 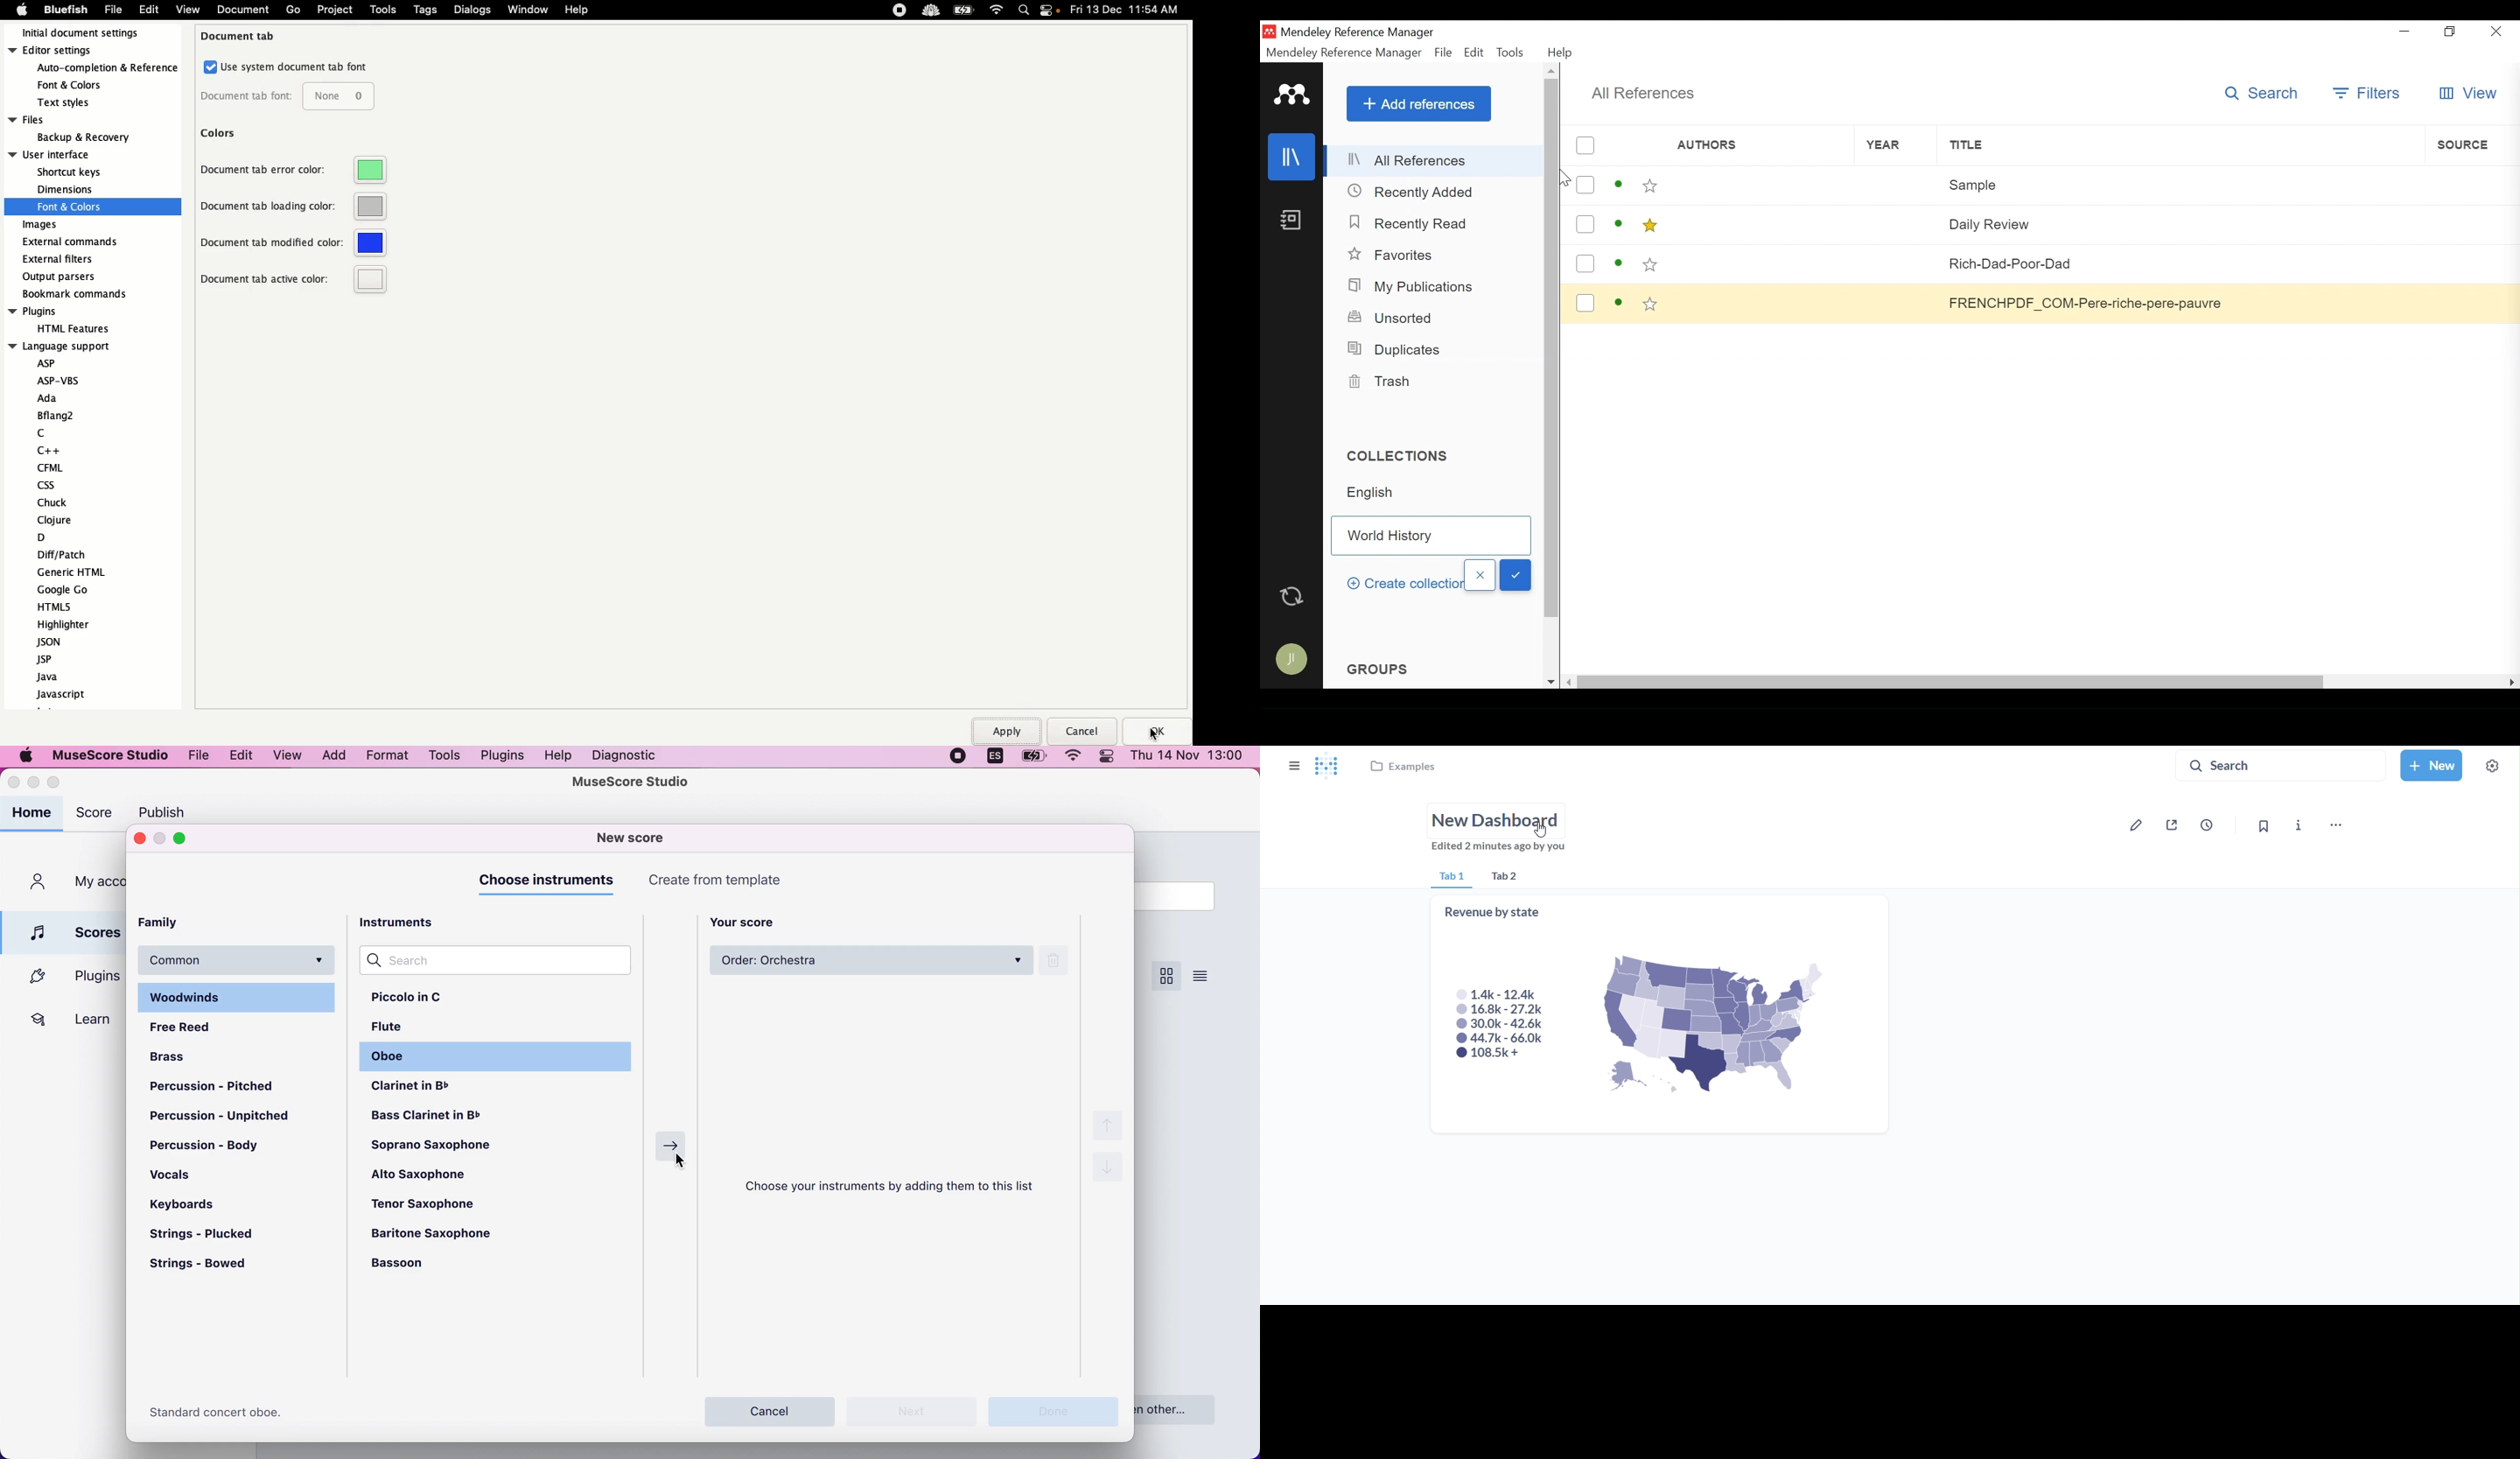 I want to click on Unsorted, so click(x=1393, y=316).